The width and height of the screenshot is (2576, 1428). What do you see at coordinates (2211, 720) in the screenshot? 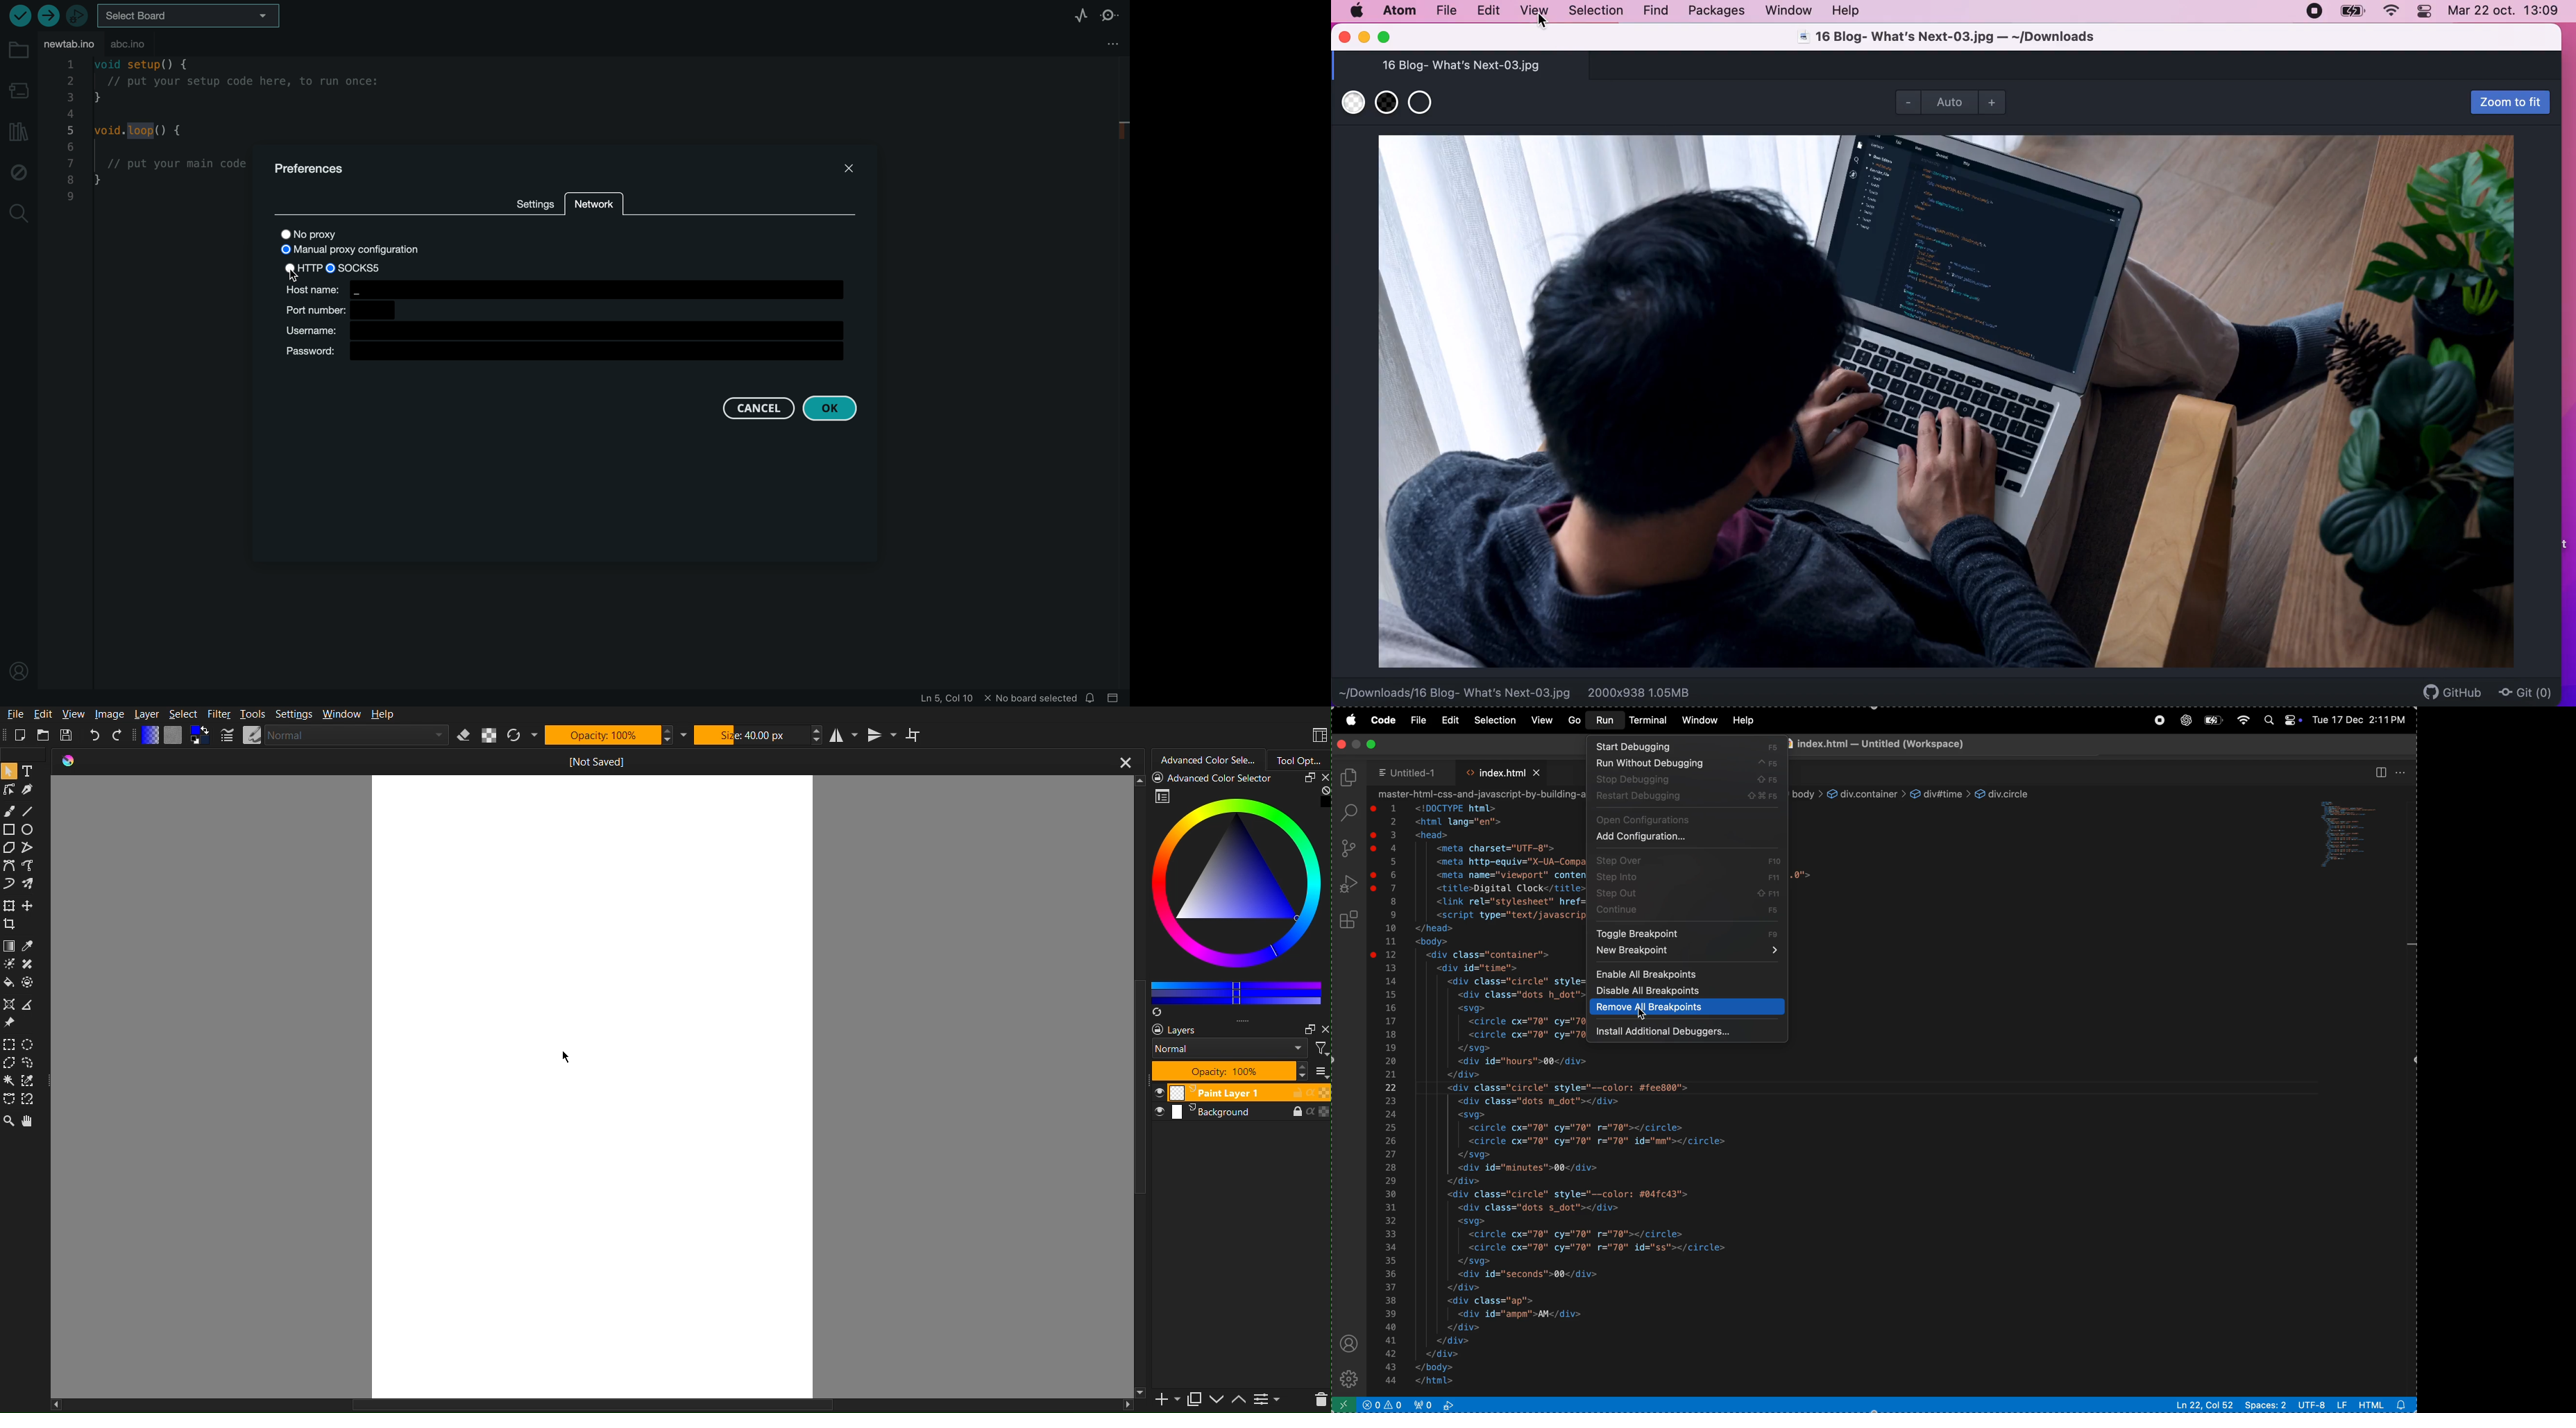
I see `battery` at bounding box center [2211, 720].